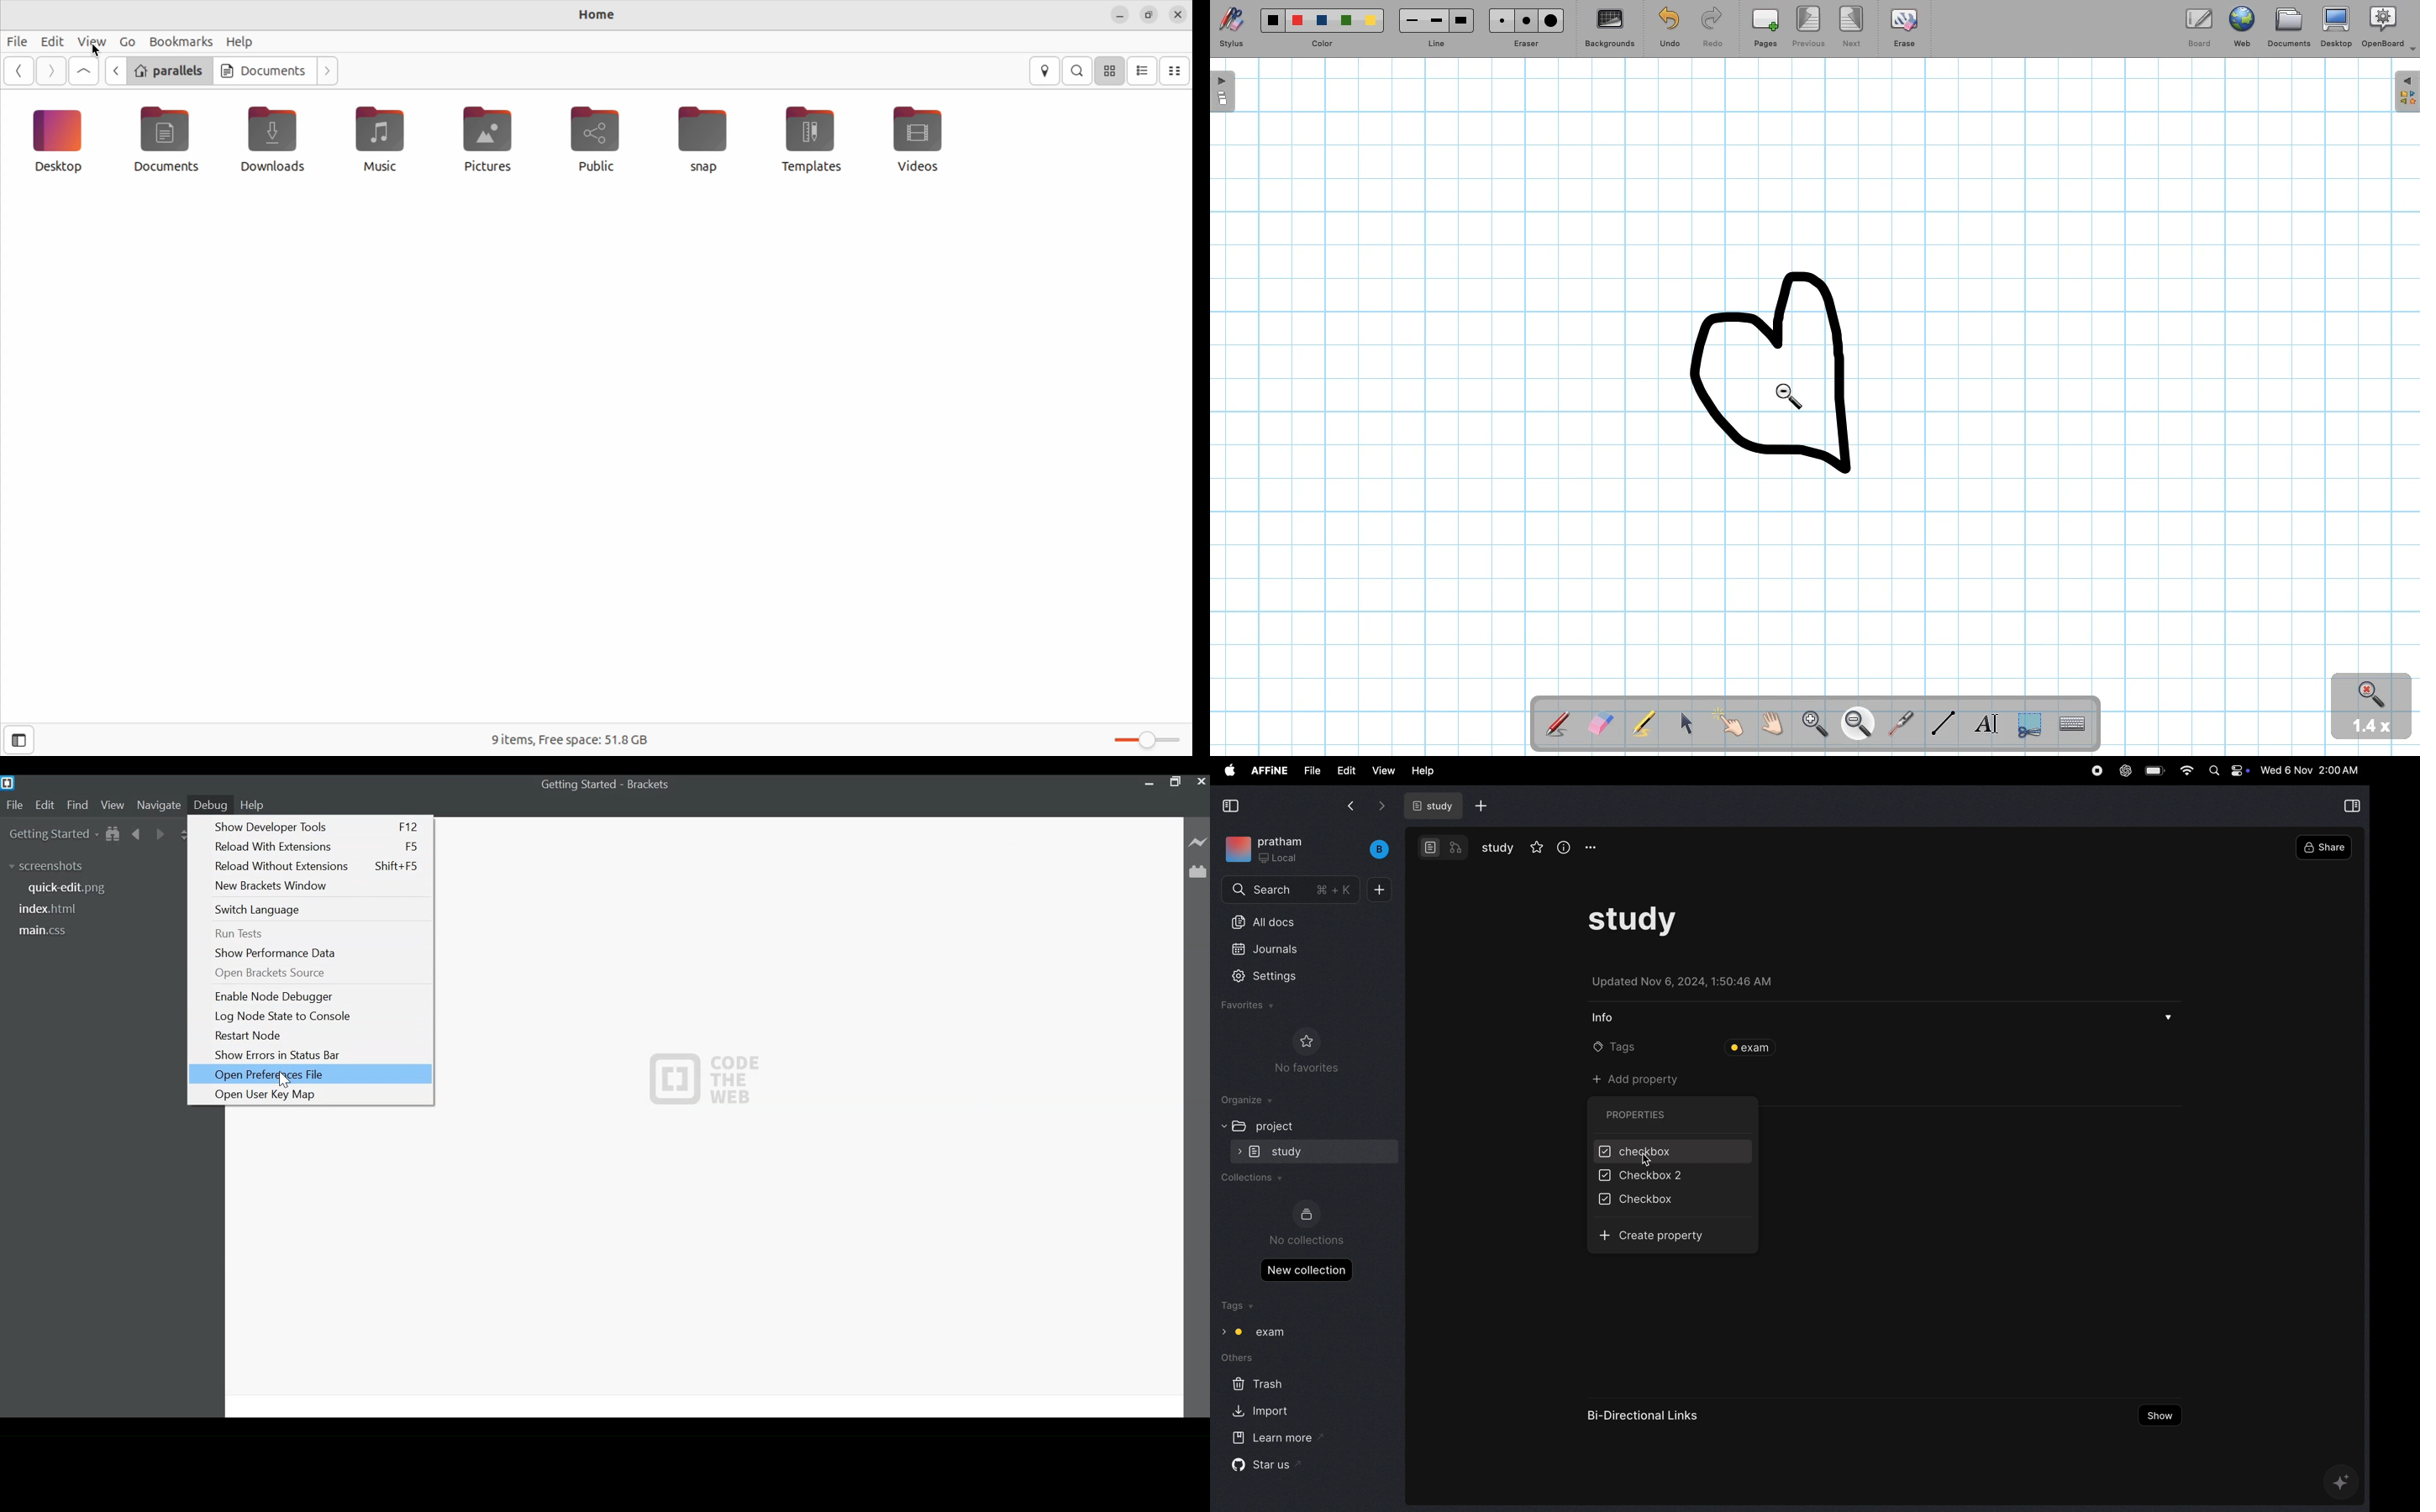  What do you see at coordinates (1644, 1161) in the screenshot?
I see `cursor` at bounding box center [1644, 1161].